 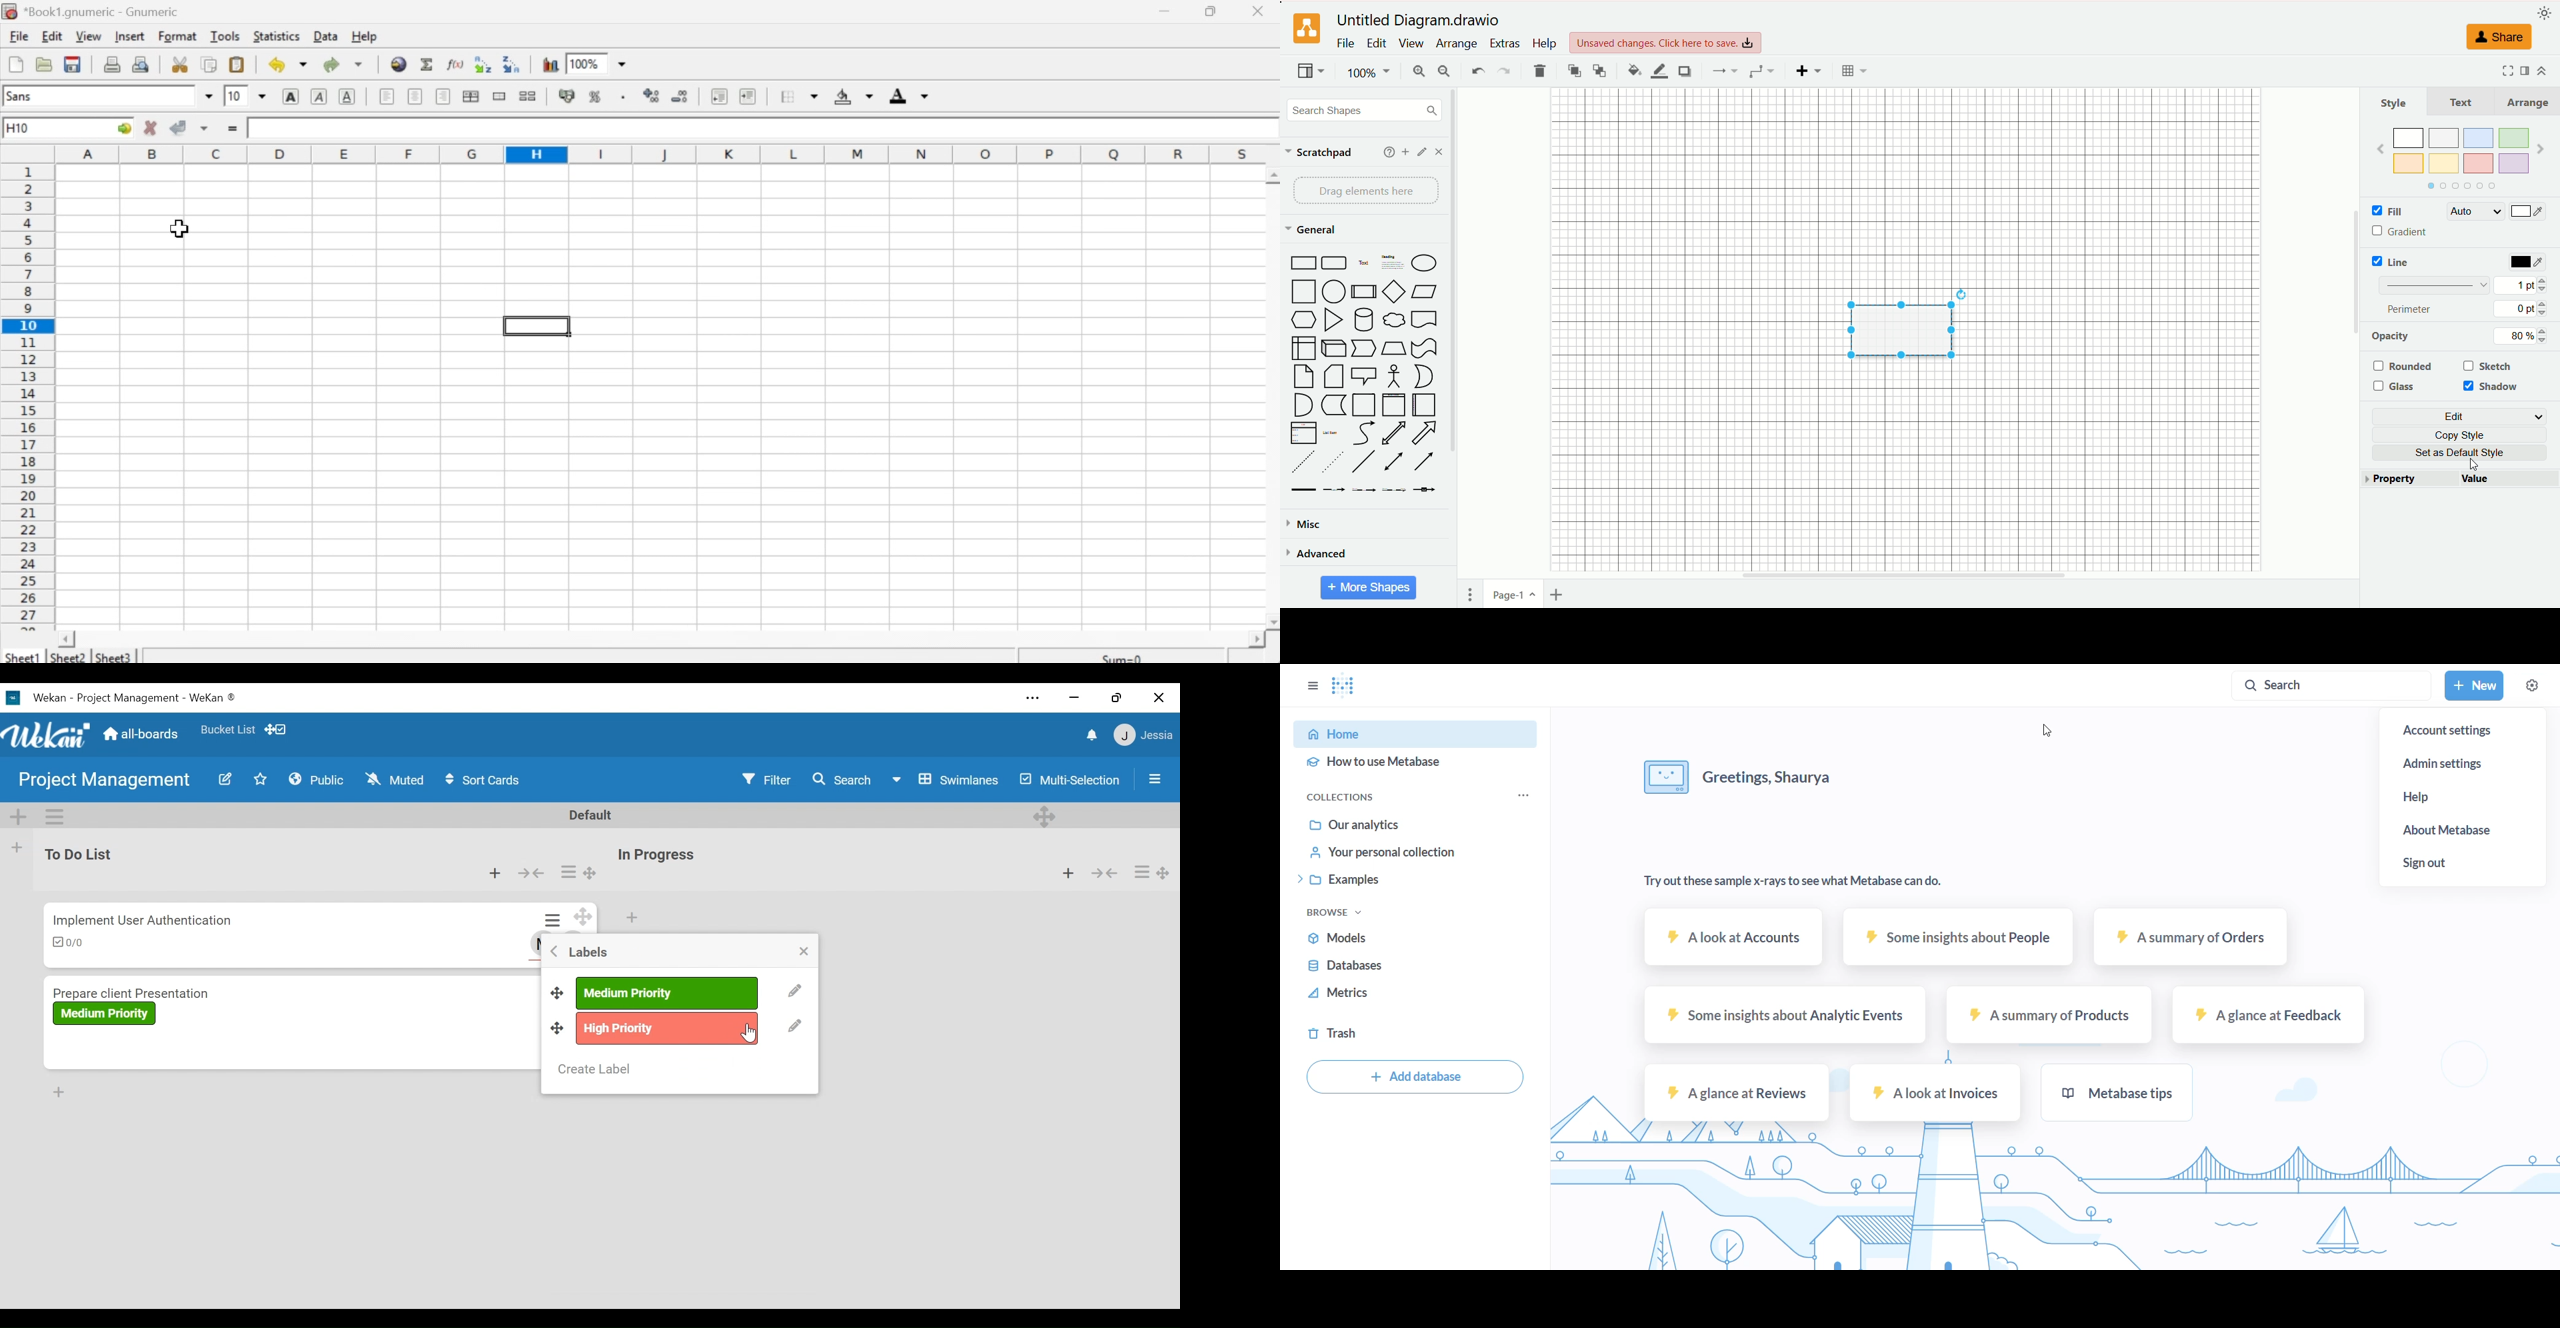 I want to click on Collapse, so click(x=531, y=874).